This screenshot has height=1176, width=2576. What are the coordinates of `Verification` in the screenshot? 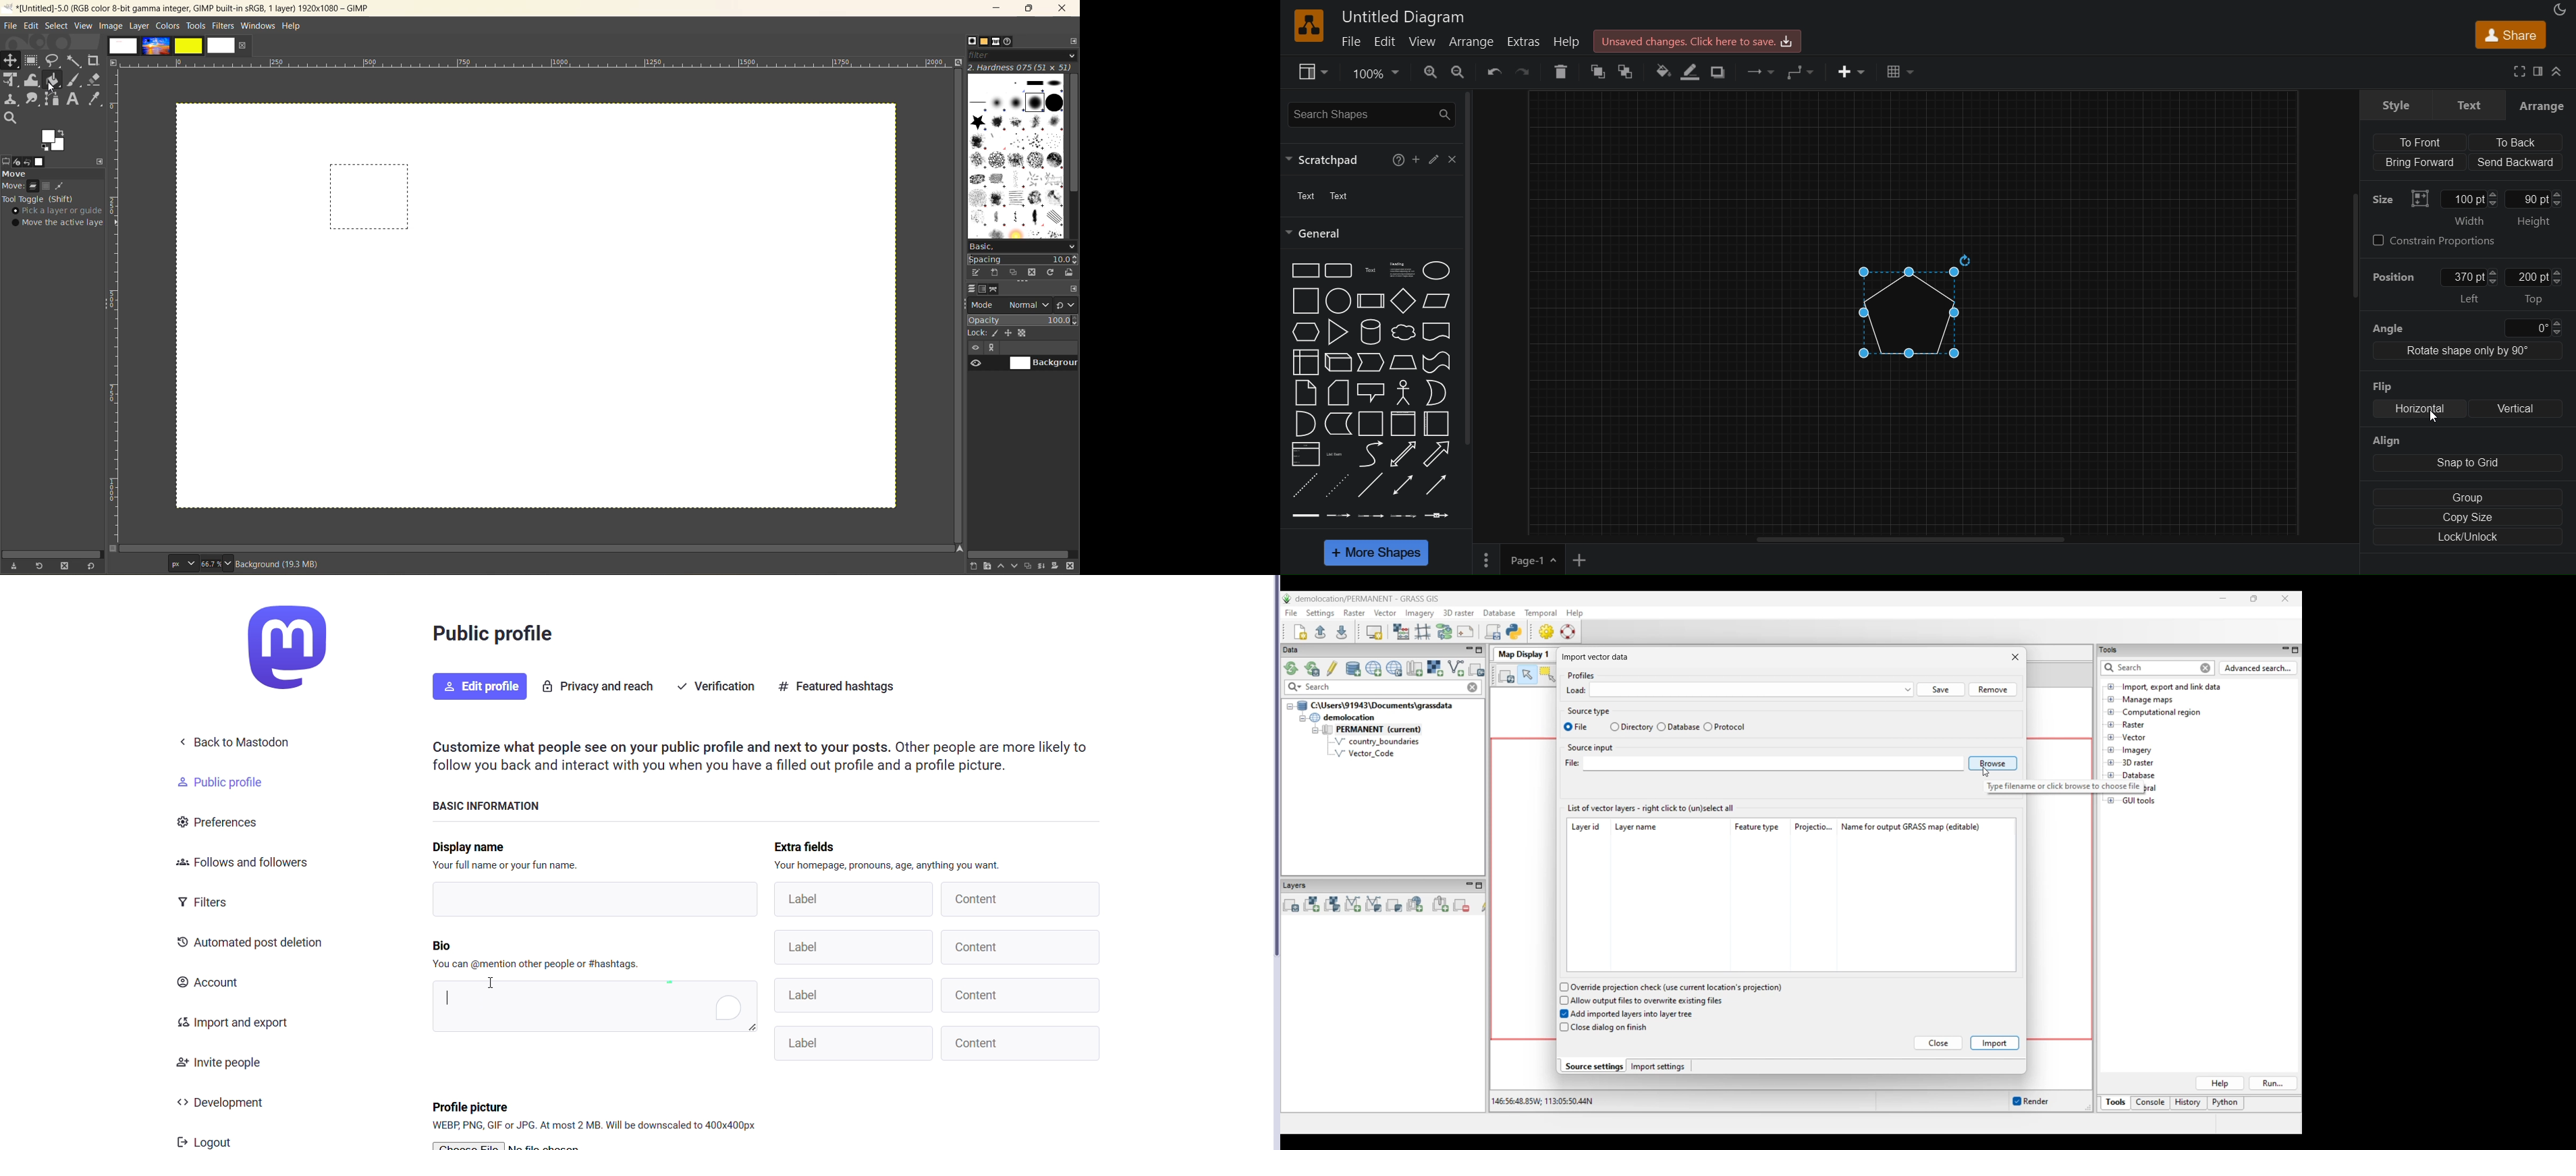 It's located at (715, 686).